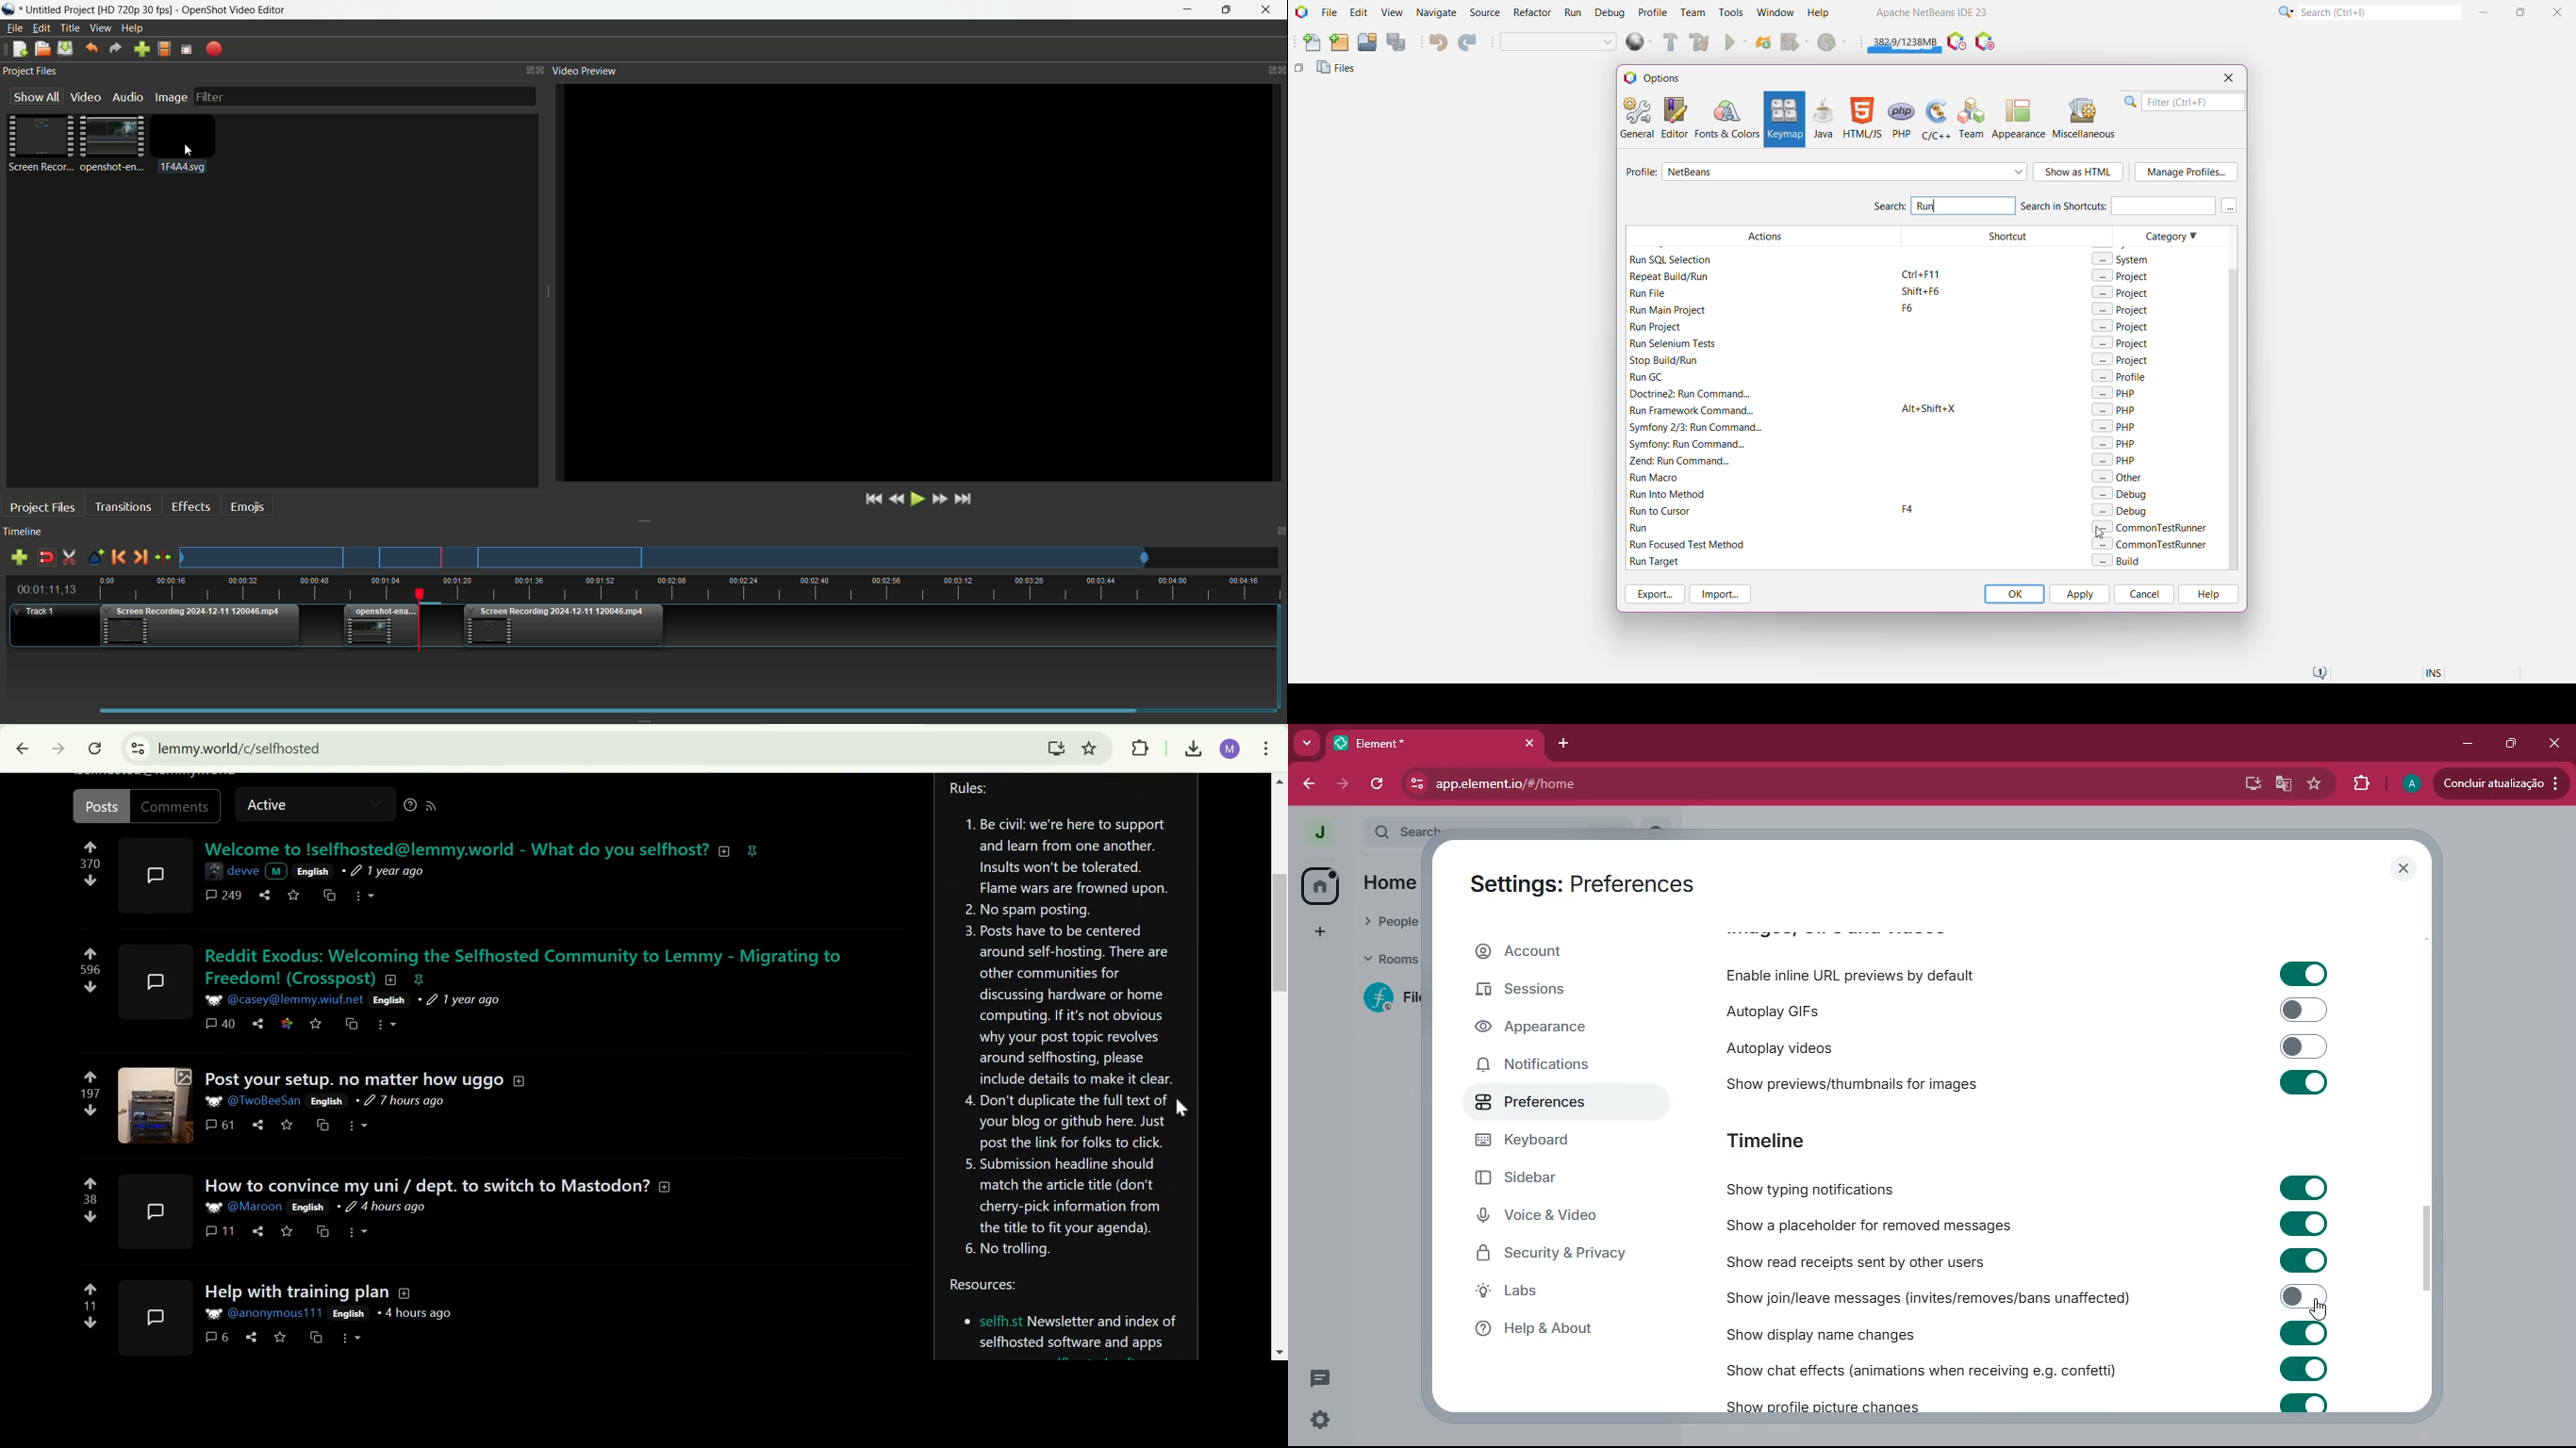 The image size is (2576, 1456). Describe the element at coordinates (2415, 782) in the screenshot. I see `profile picture` at that location.